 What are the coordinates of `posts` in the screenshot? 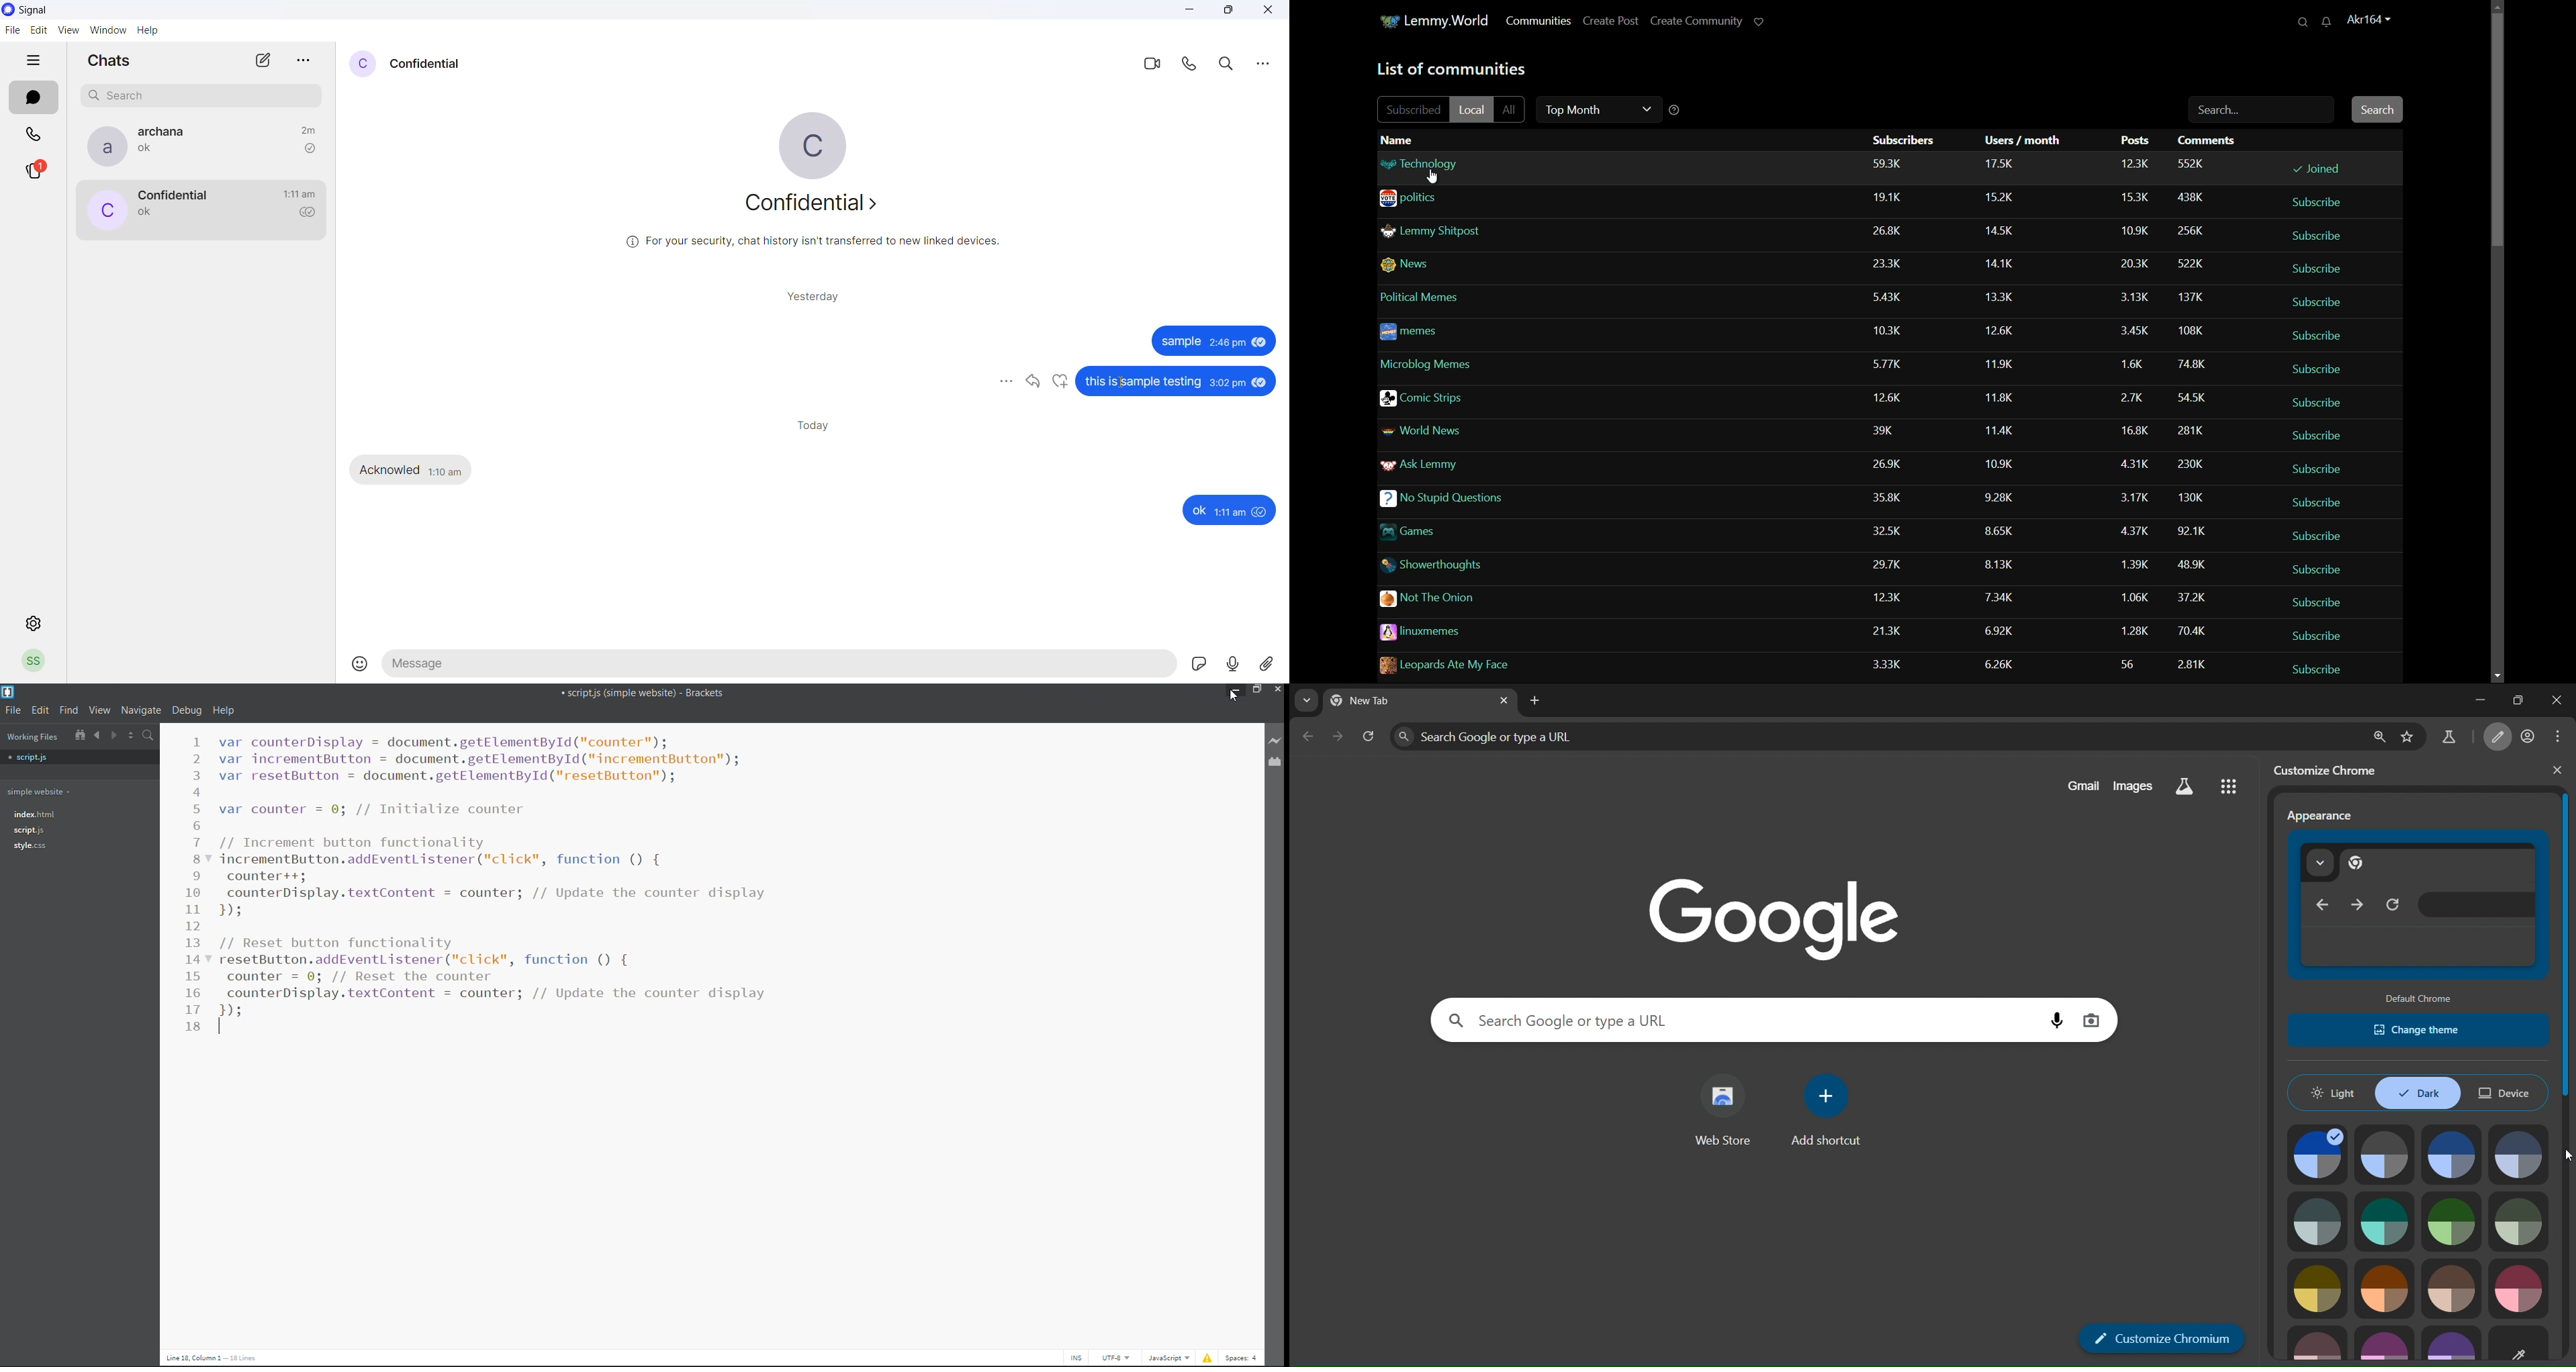 It's located at (2136, 142).